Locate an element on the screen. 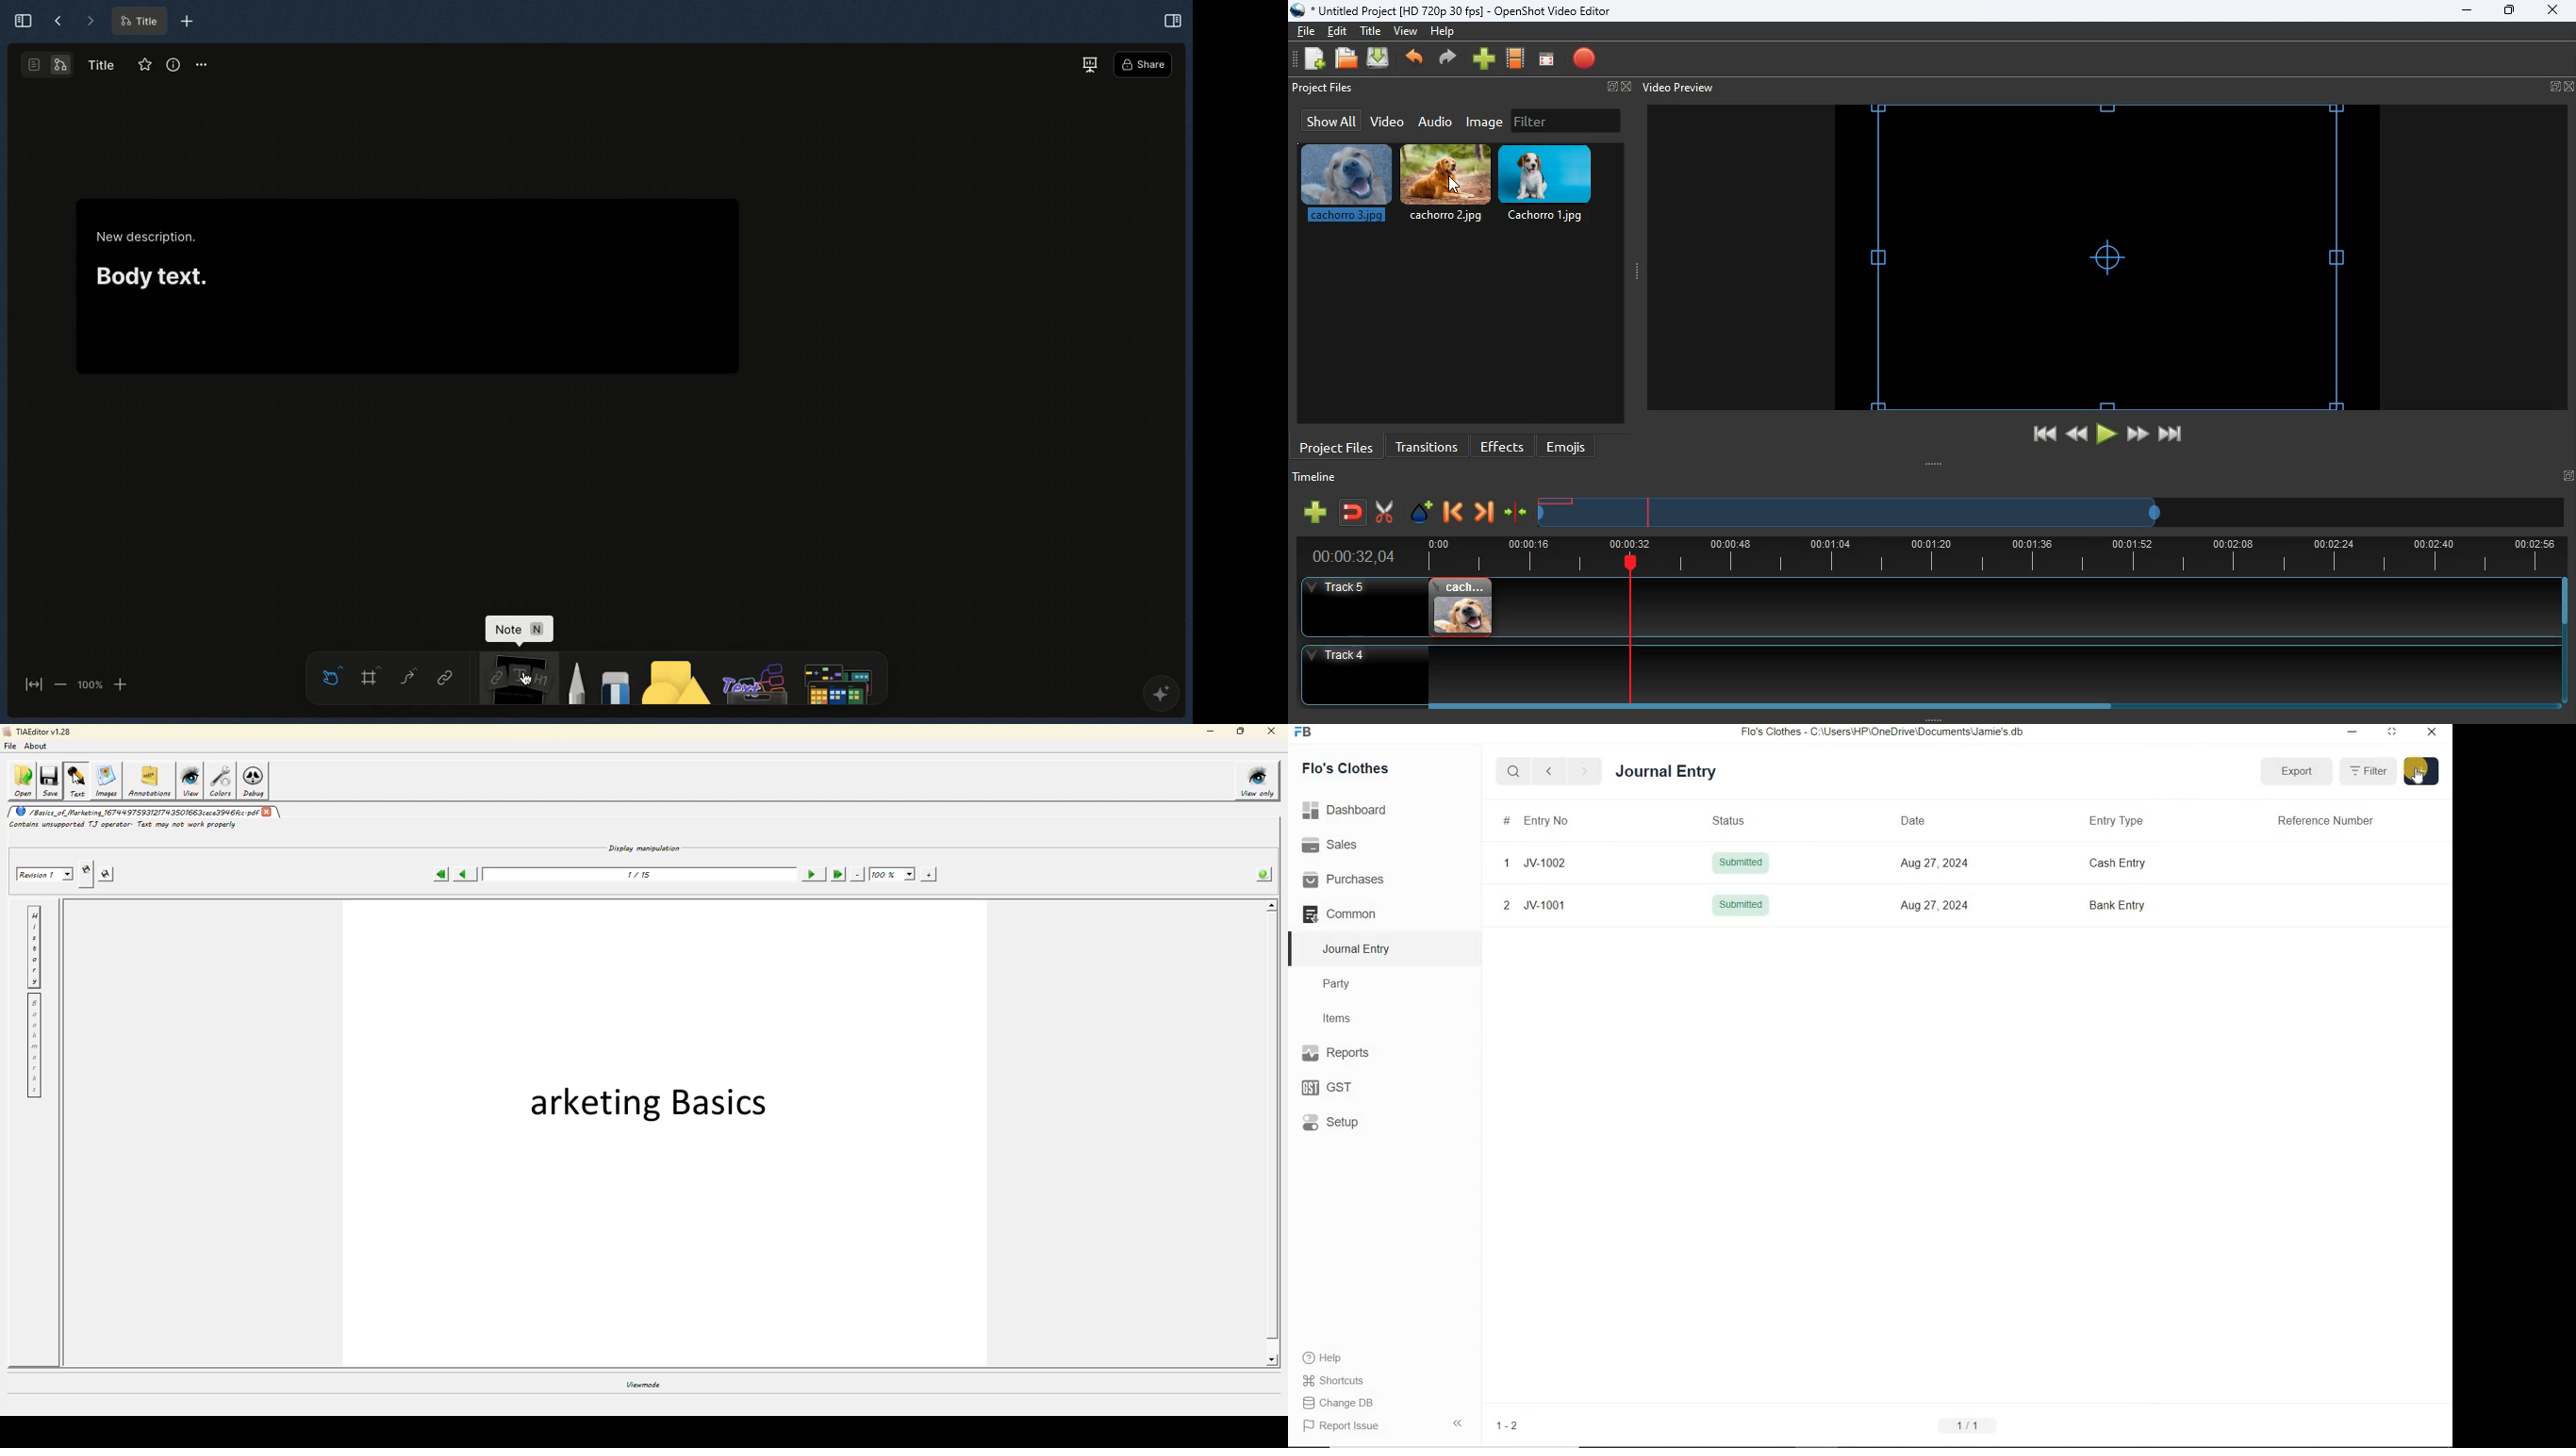  show all is located at coordinates (1329, 121).